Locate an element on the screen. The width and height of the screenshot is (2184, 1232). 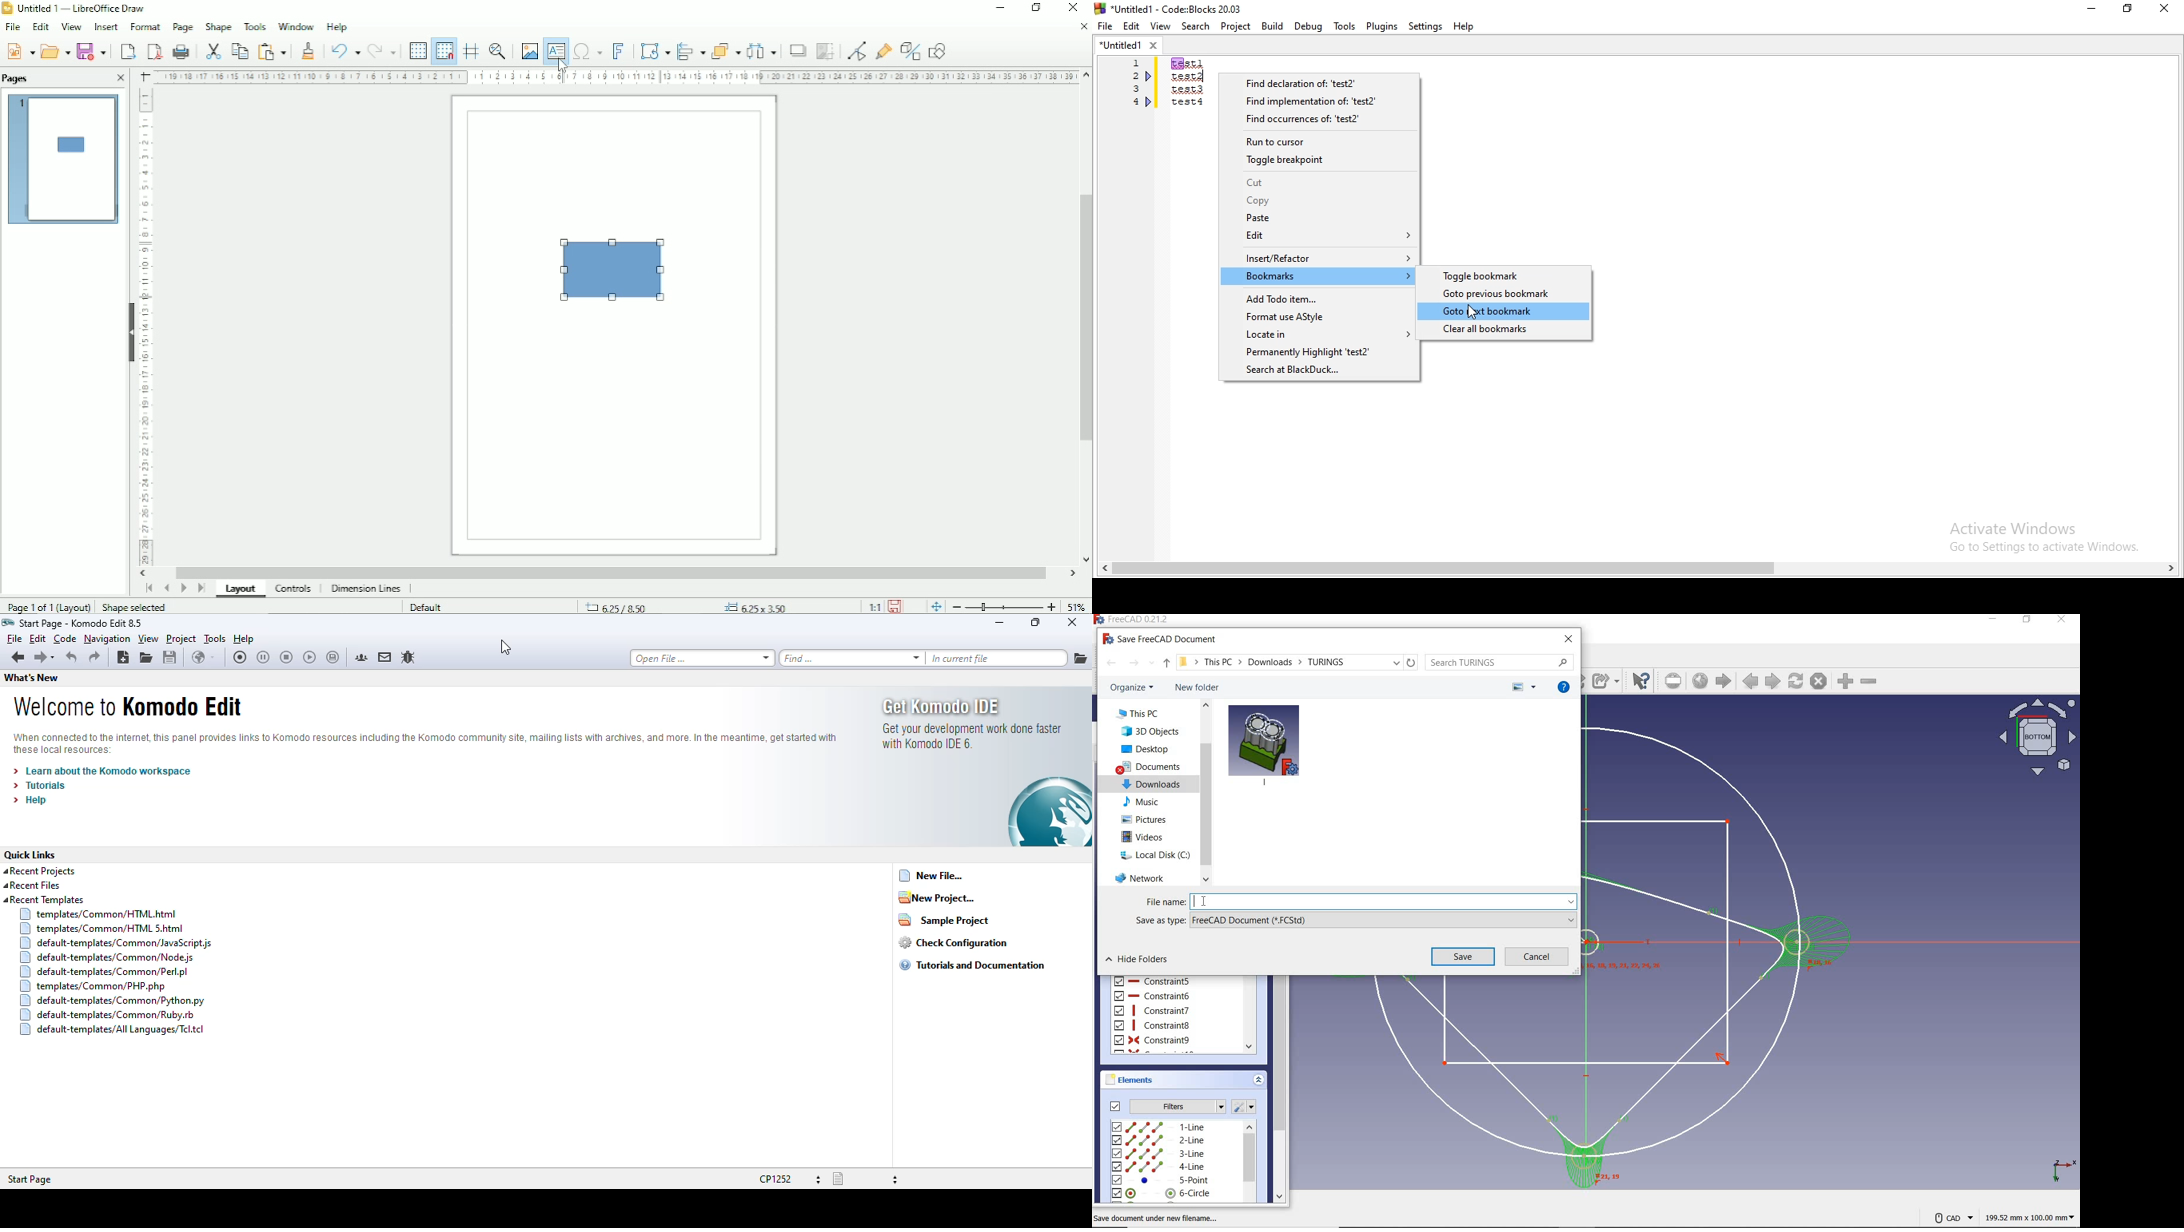
organize is located at coordinates (1133, 688).